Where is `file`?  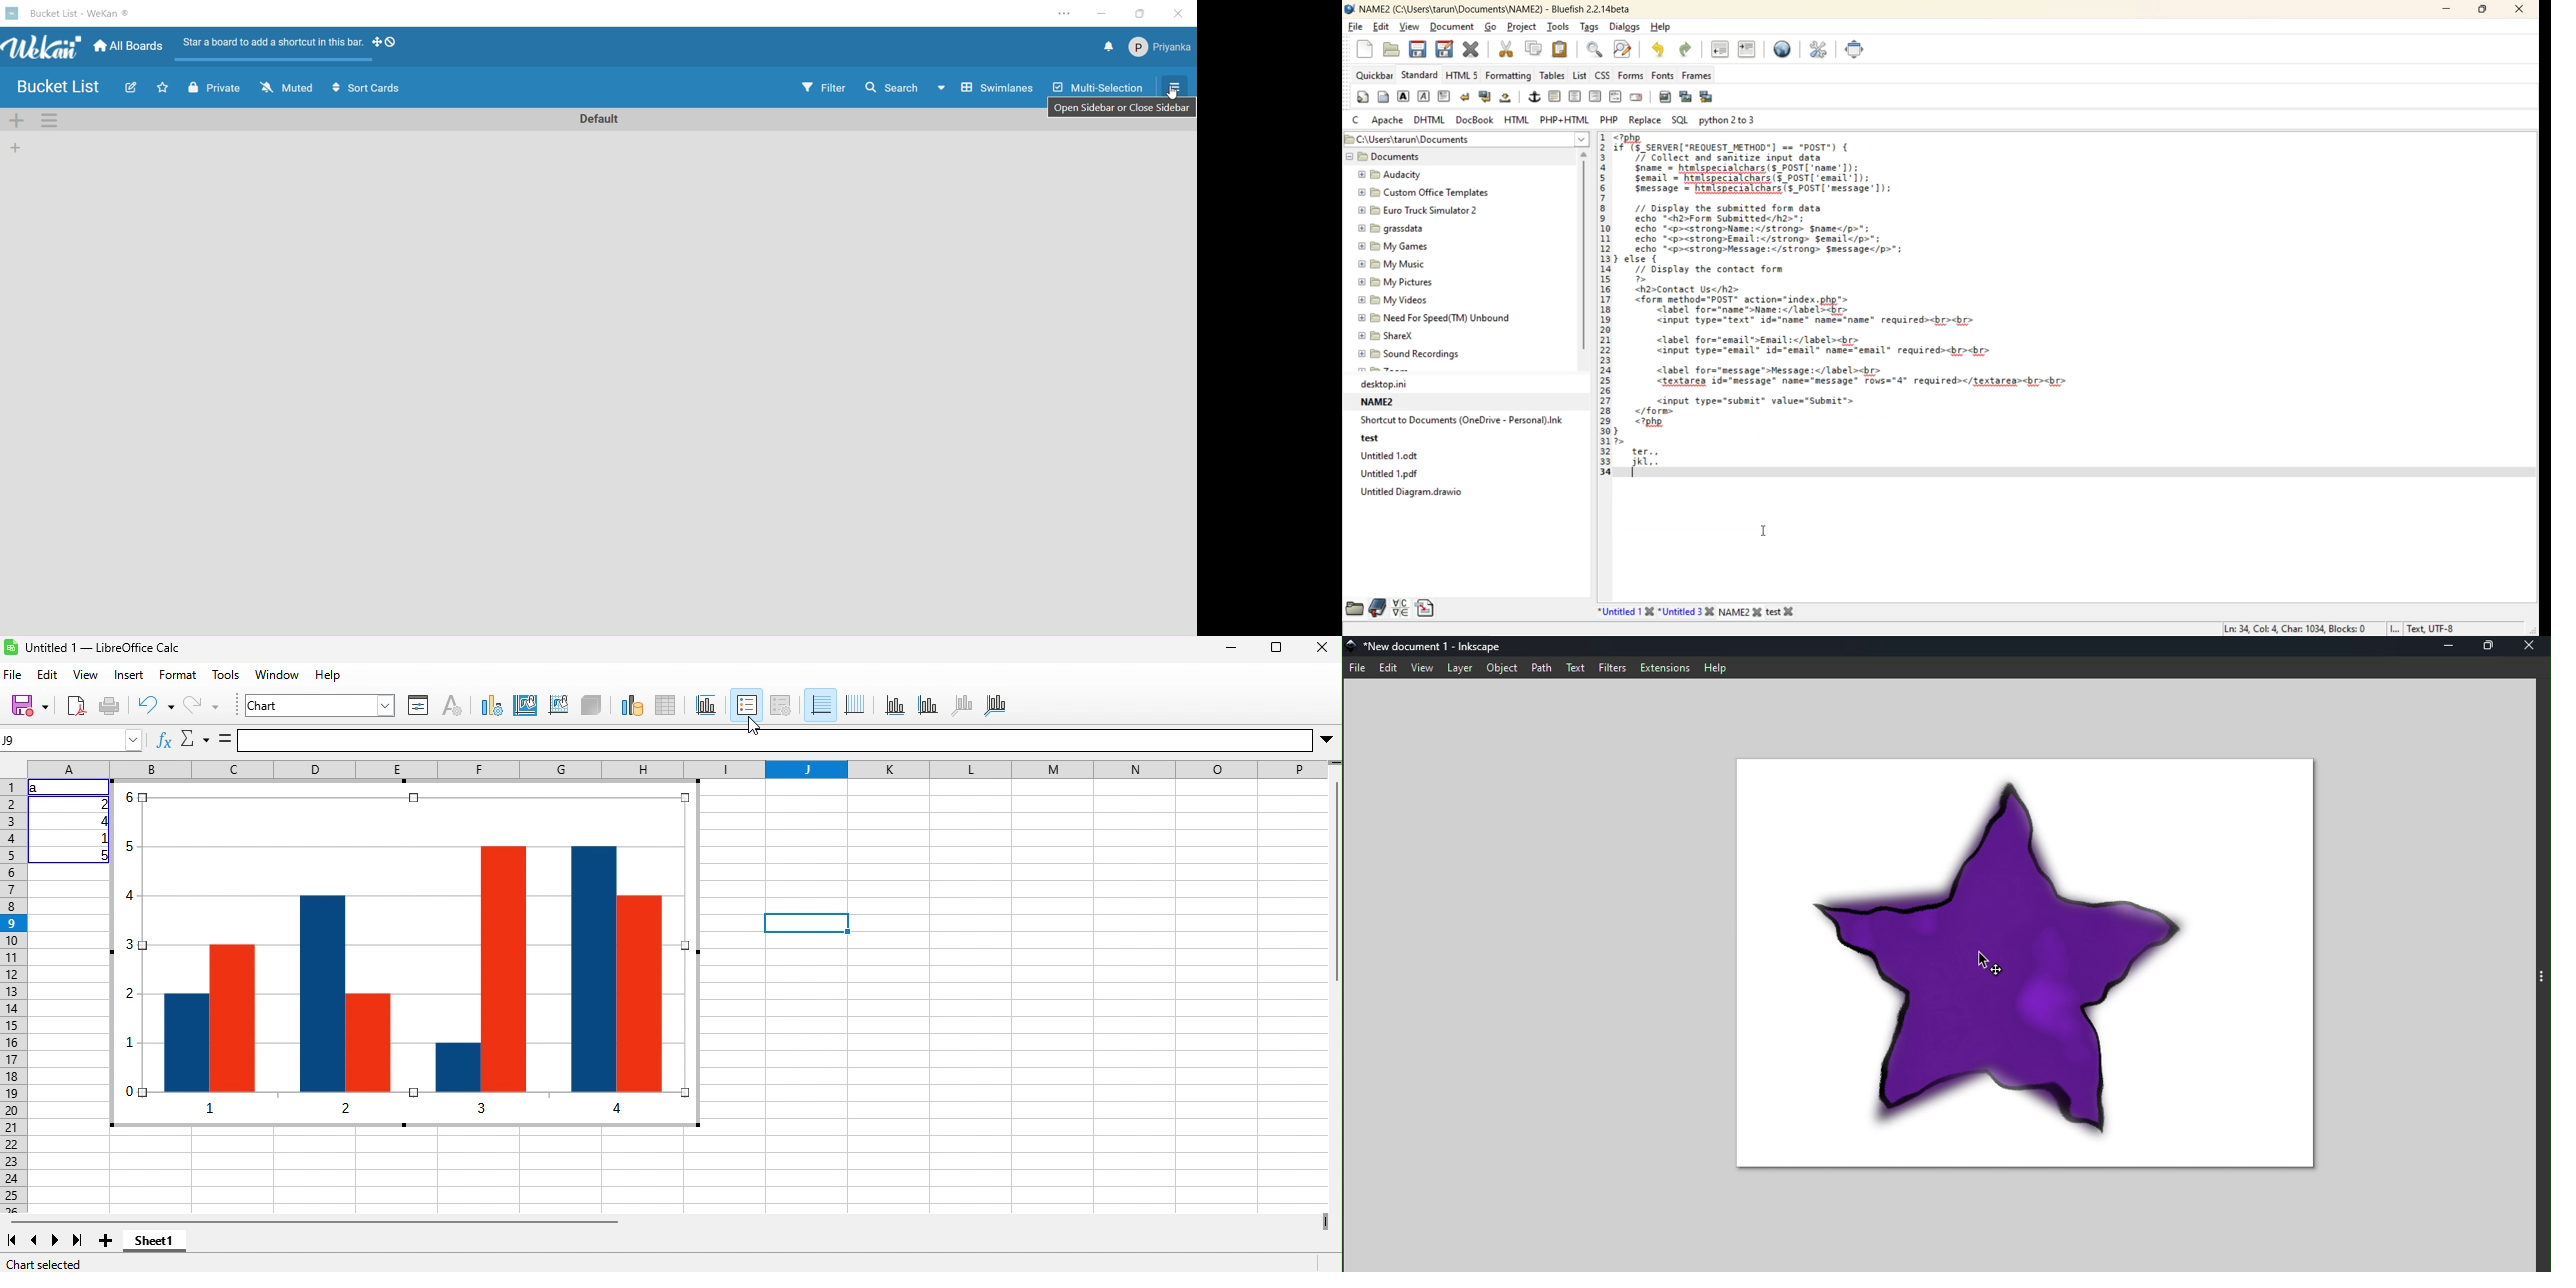 file is located at coordinates (14, 676).